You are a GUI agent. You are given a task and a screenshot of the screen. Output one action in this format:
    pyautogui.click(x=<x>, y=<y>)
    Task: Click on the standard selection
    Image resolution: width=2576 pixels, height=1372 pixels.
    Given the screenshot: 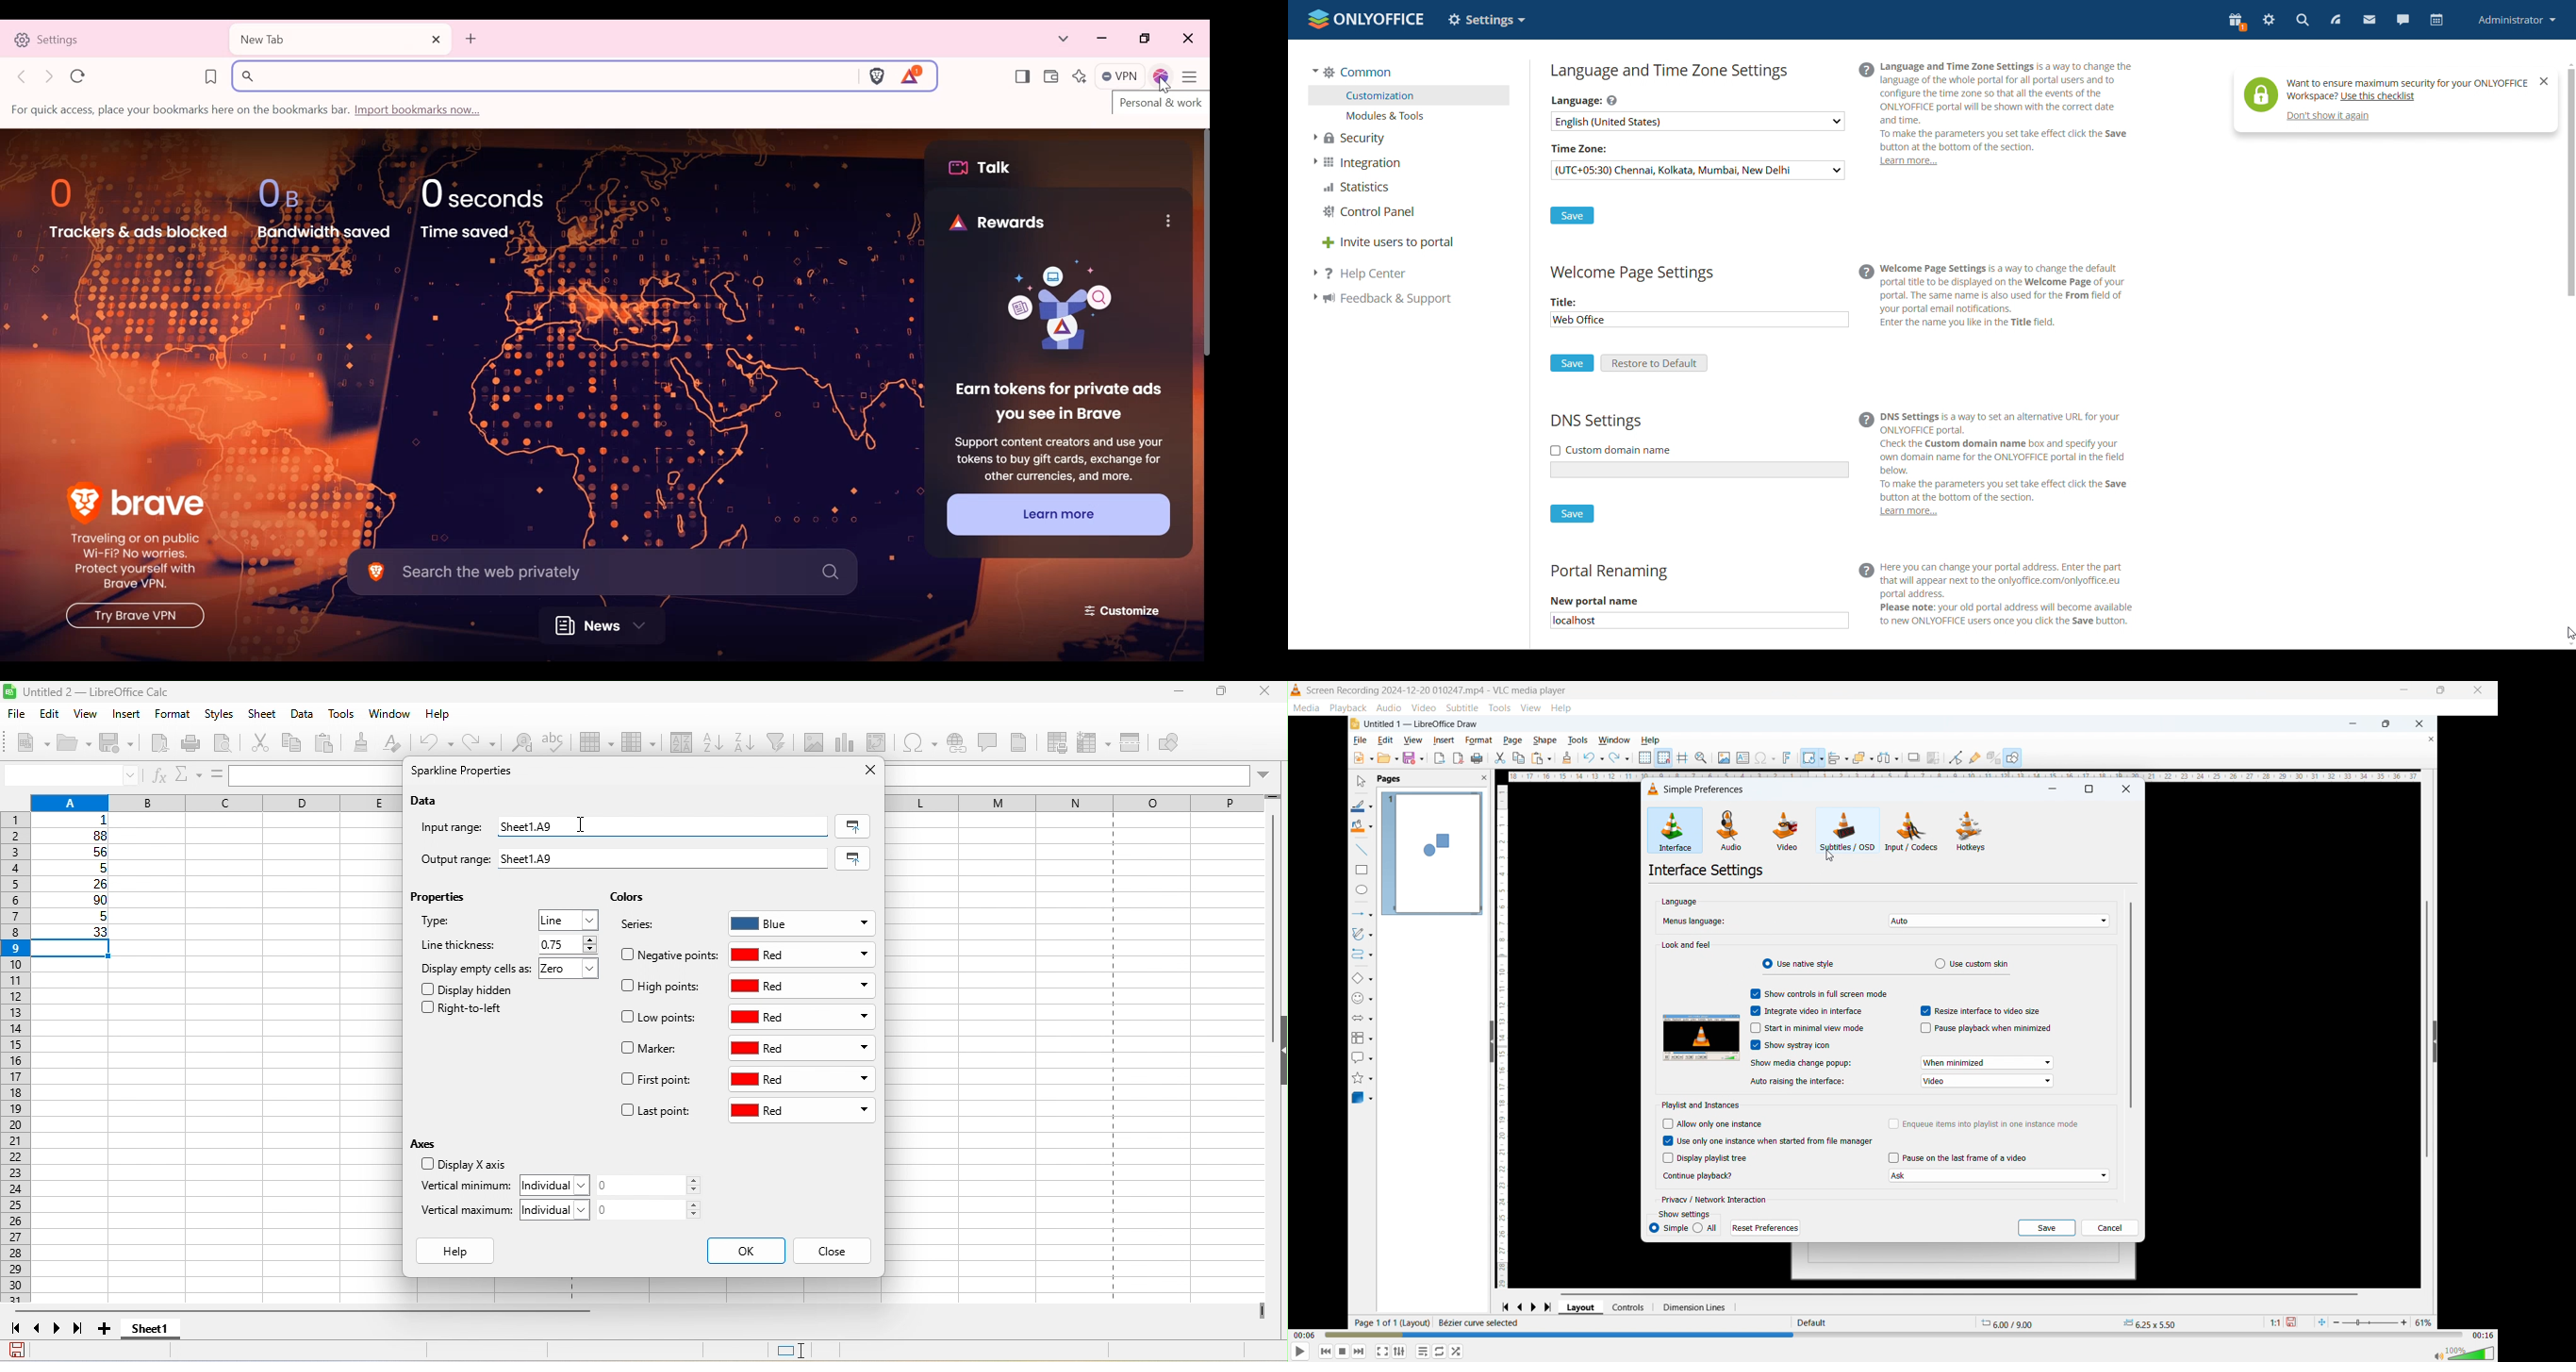 What is the action you would take?
    pyautogui.click(x=804, y=1351)
    